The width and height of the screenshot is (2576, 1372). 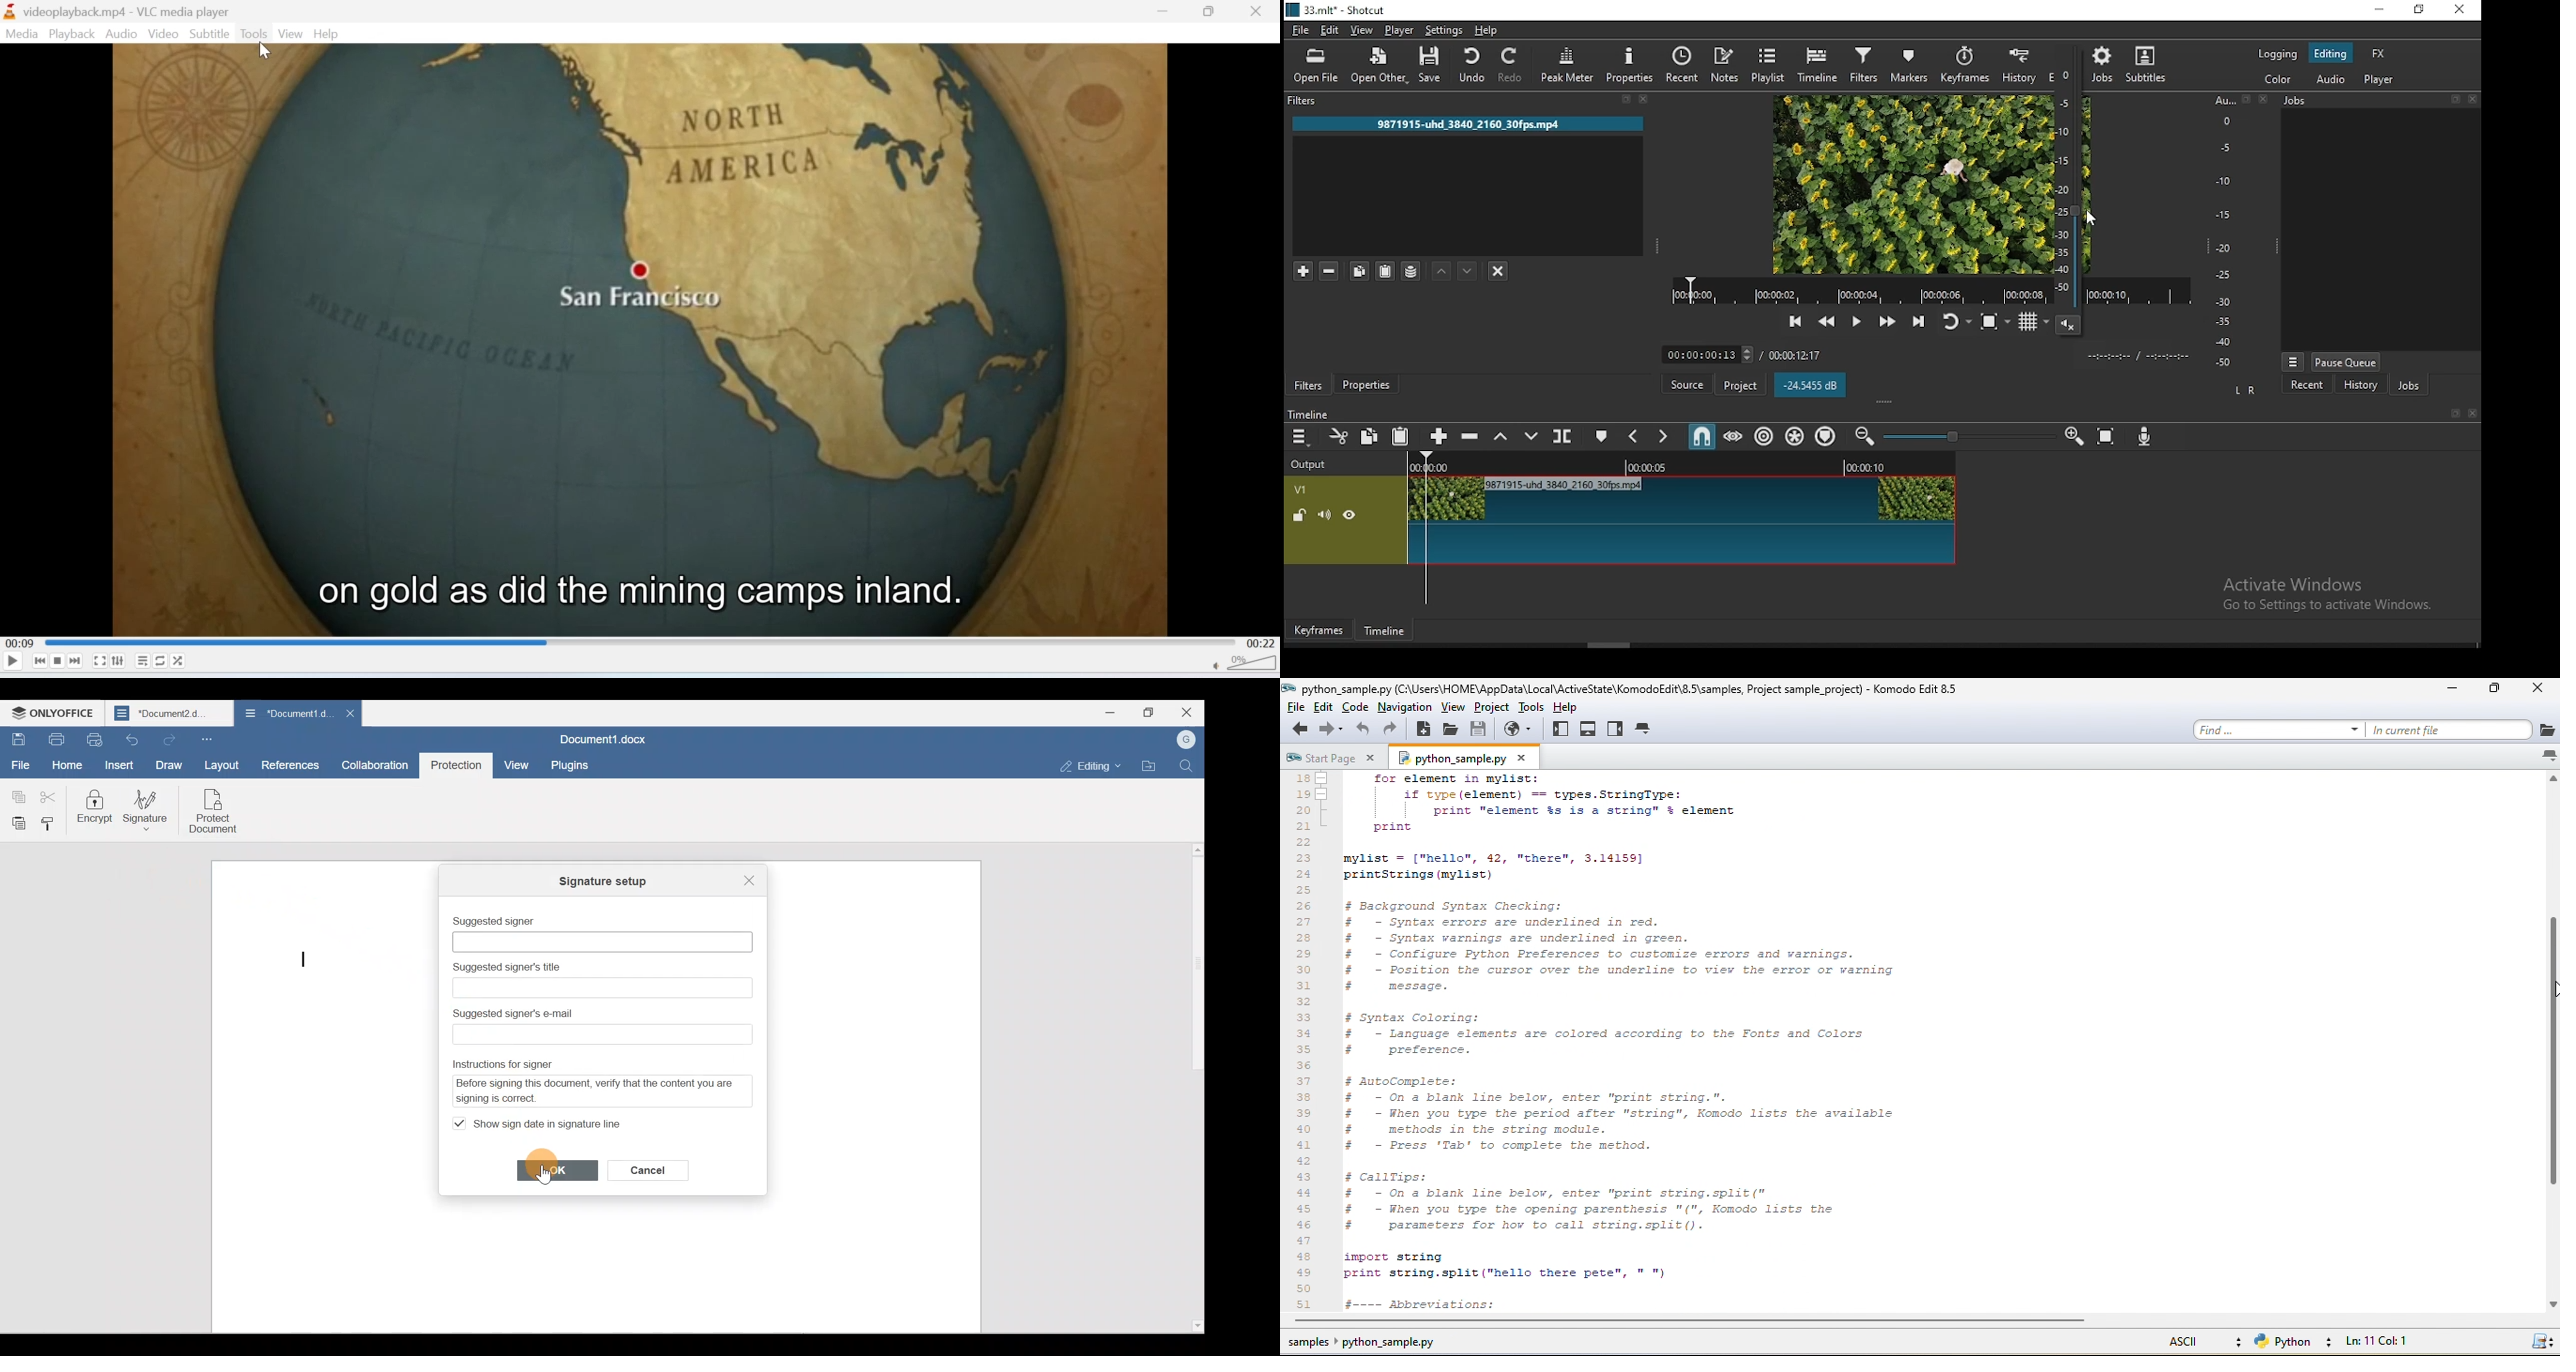 What do you see at coordinates (76, 661) in the screenshot?
I see `Seek forward` at bounding box center [76, 661].